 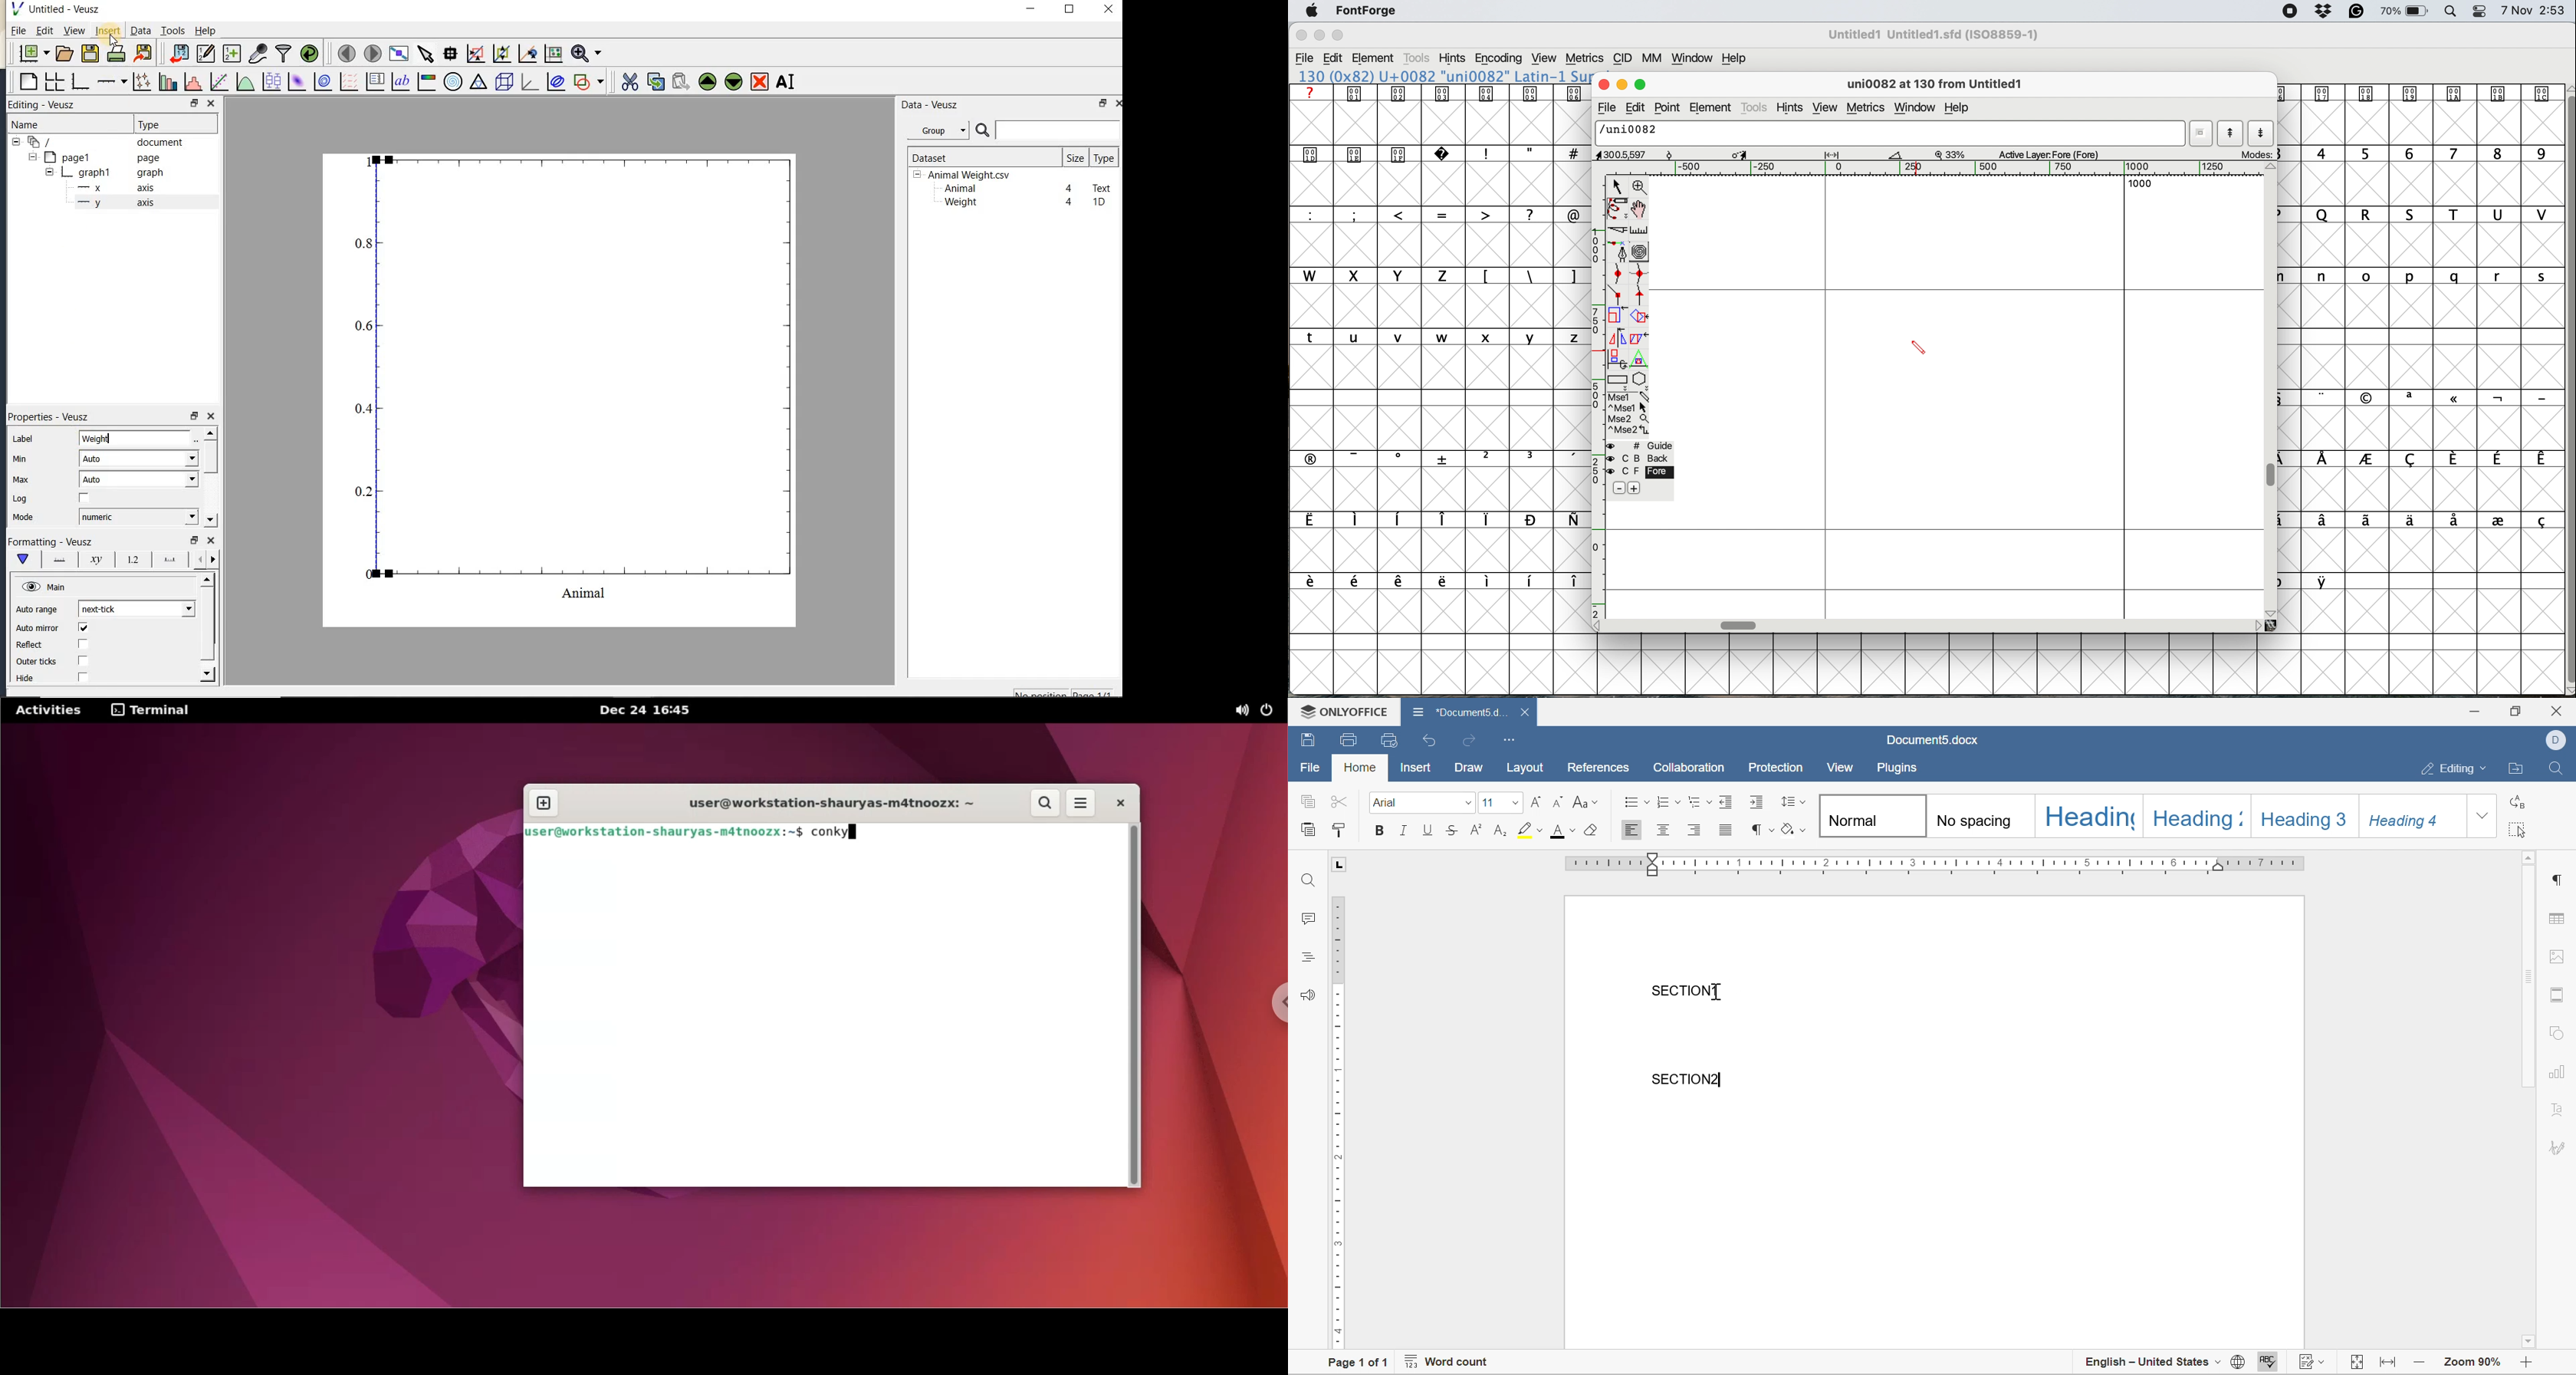 I want to click on quick print, so click(x=1391, y=739).